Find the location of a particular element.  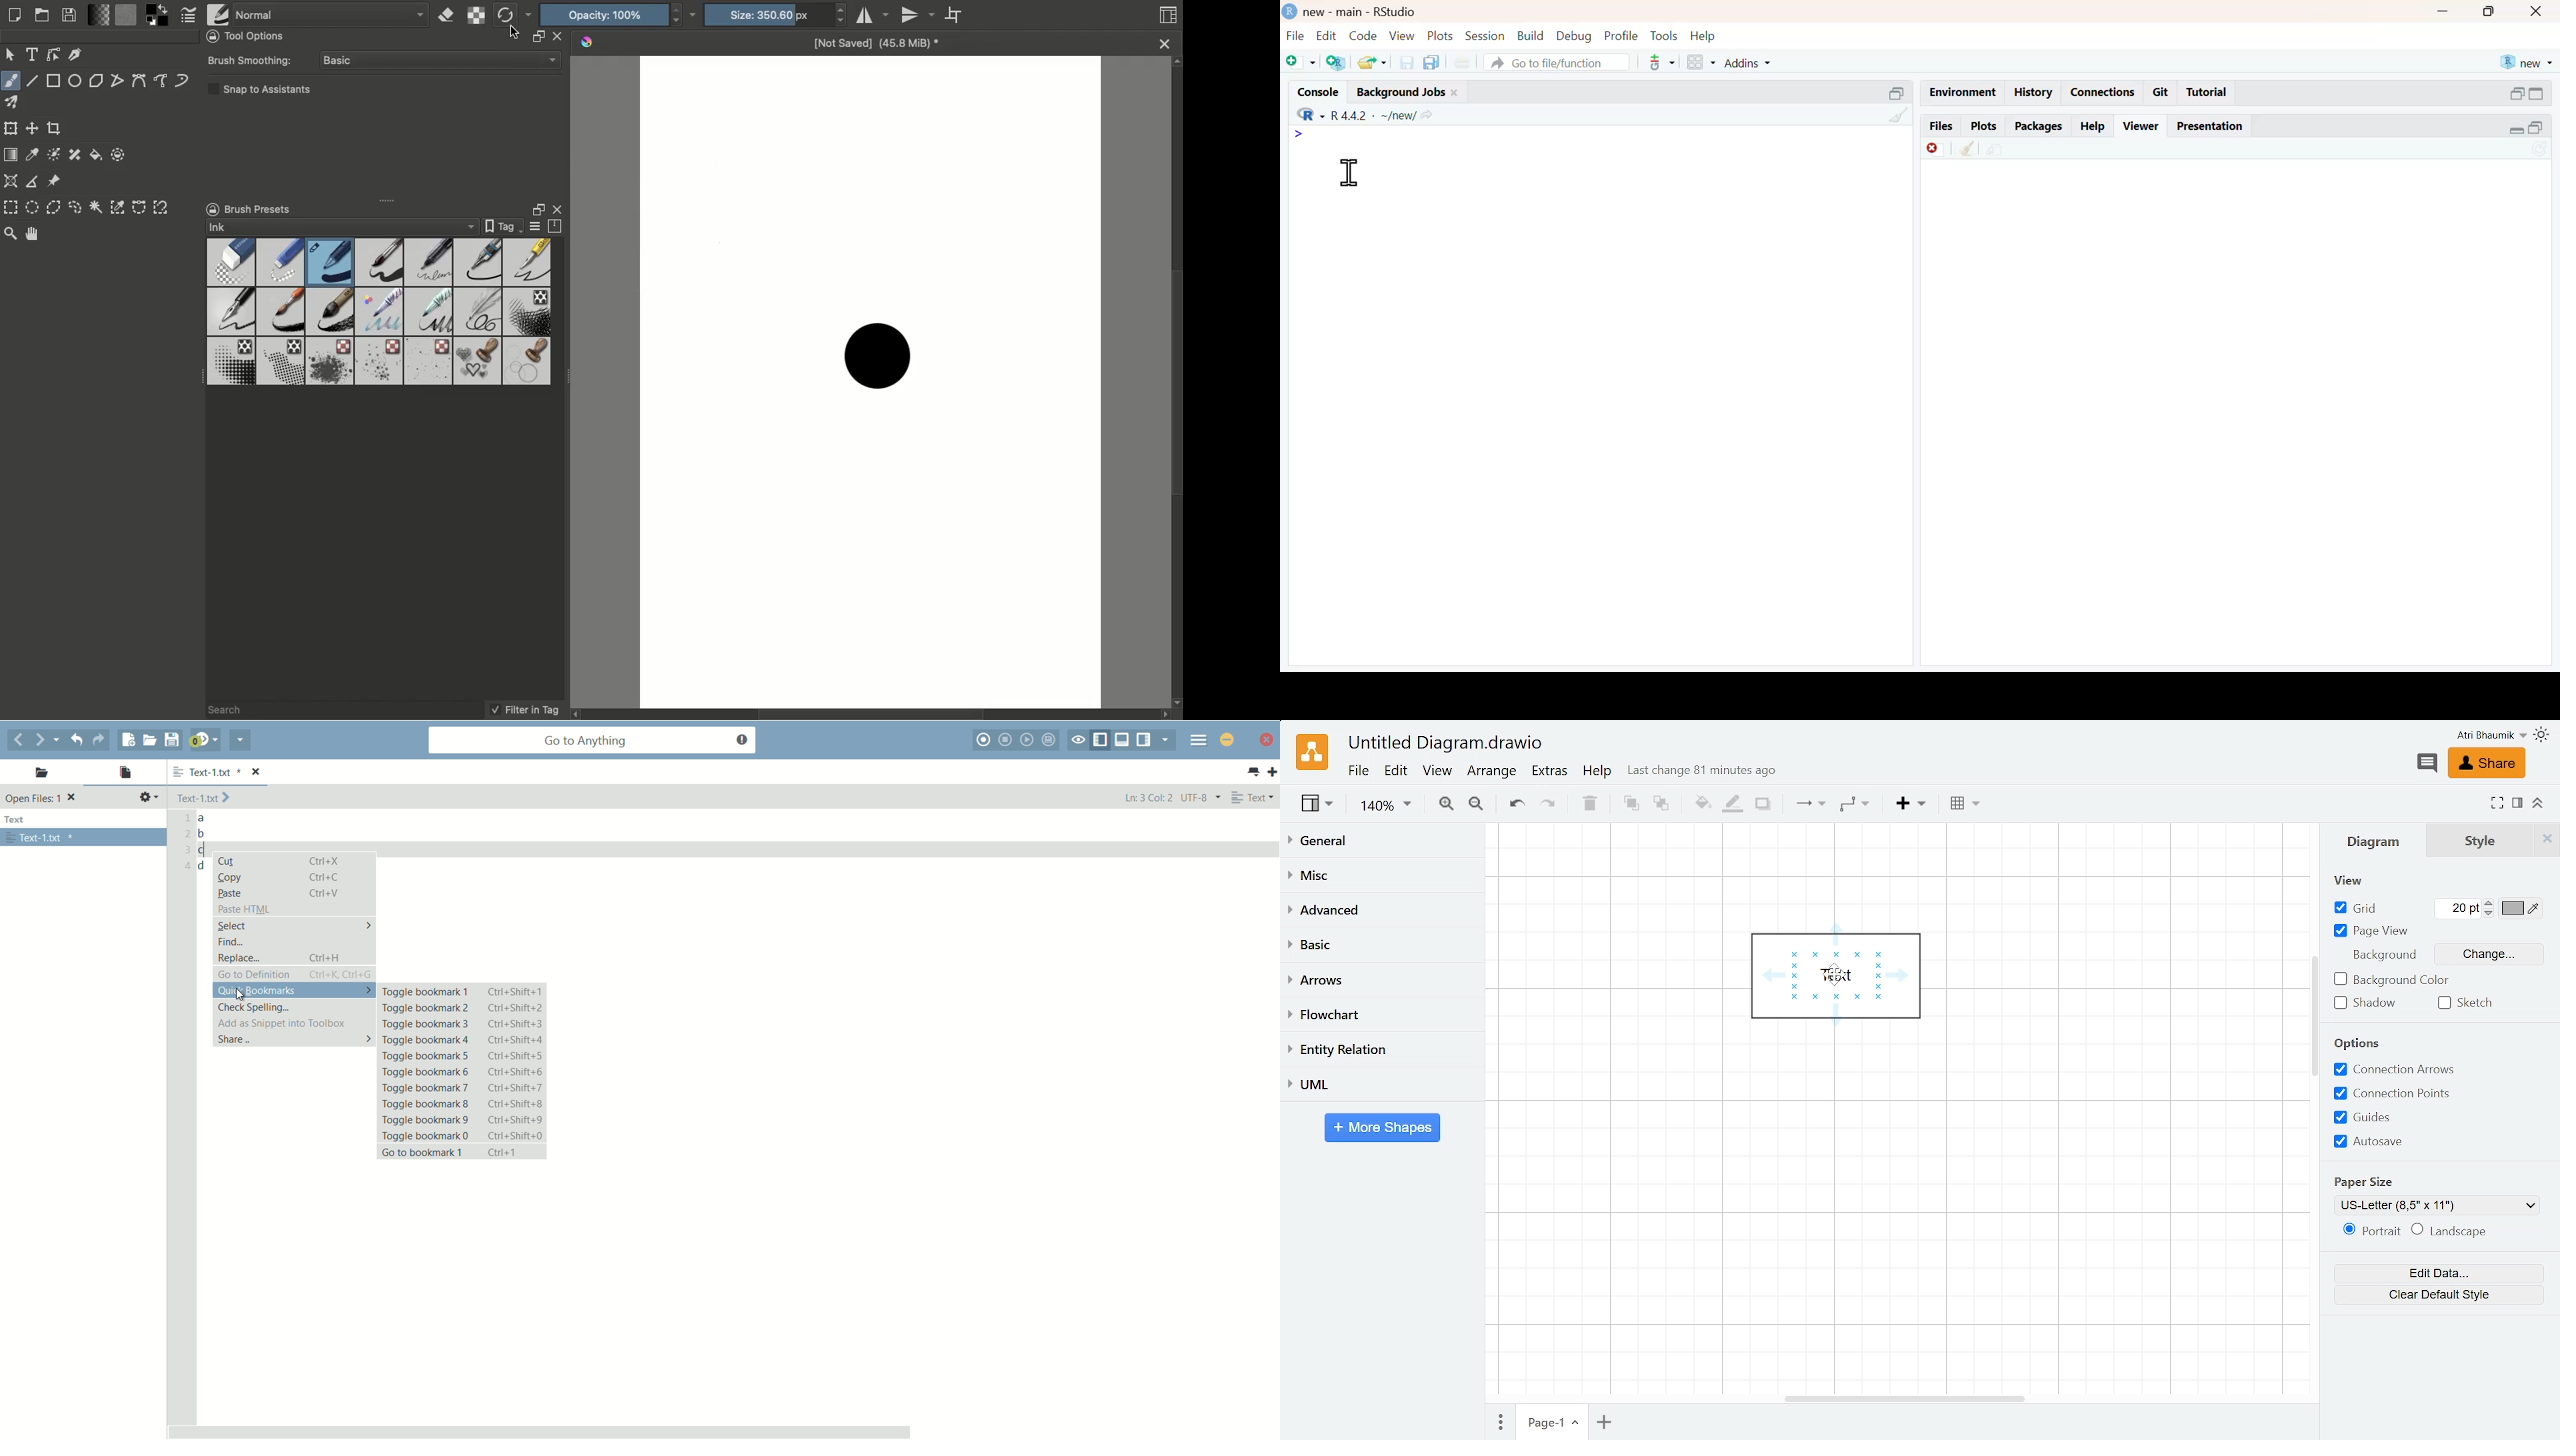

Ellipse is located at coordinates (75, 80).